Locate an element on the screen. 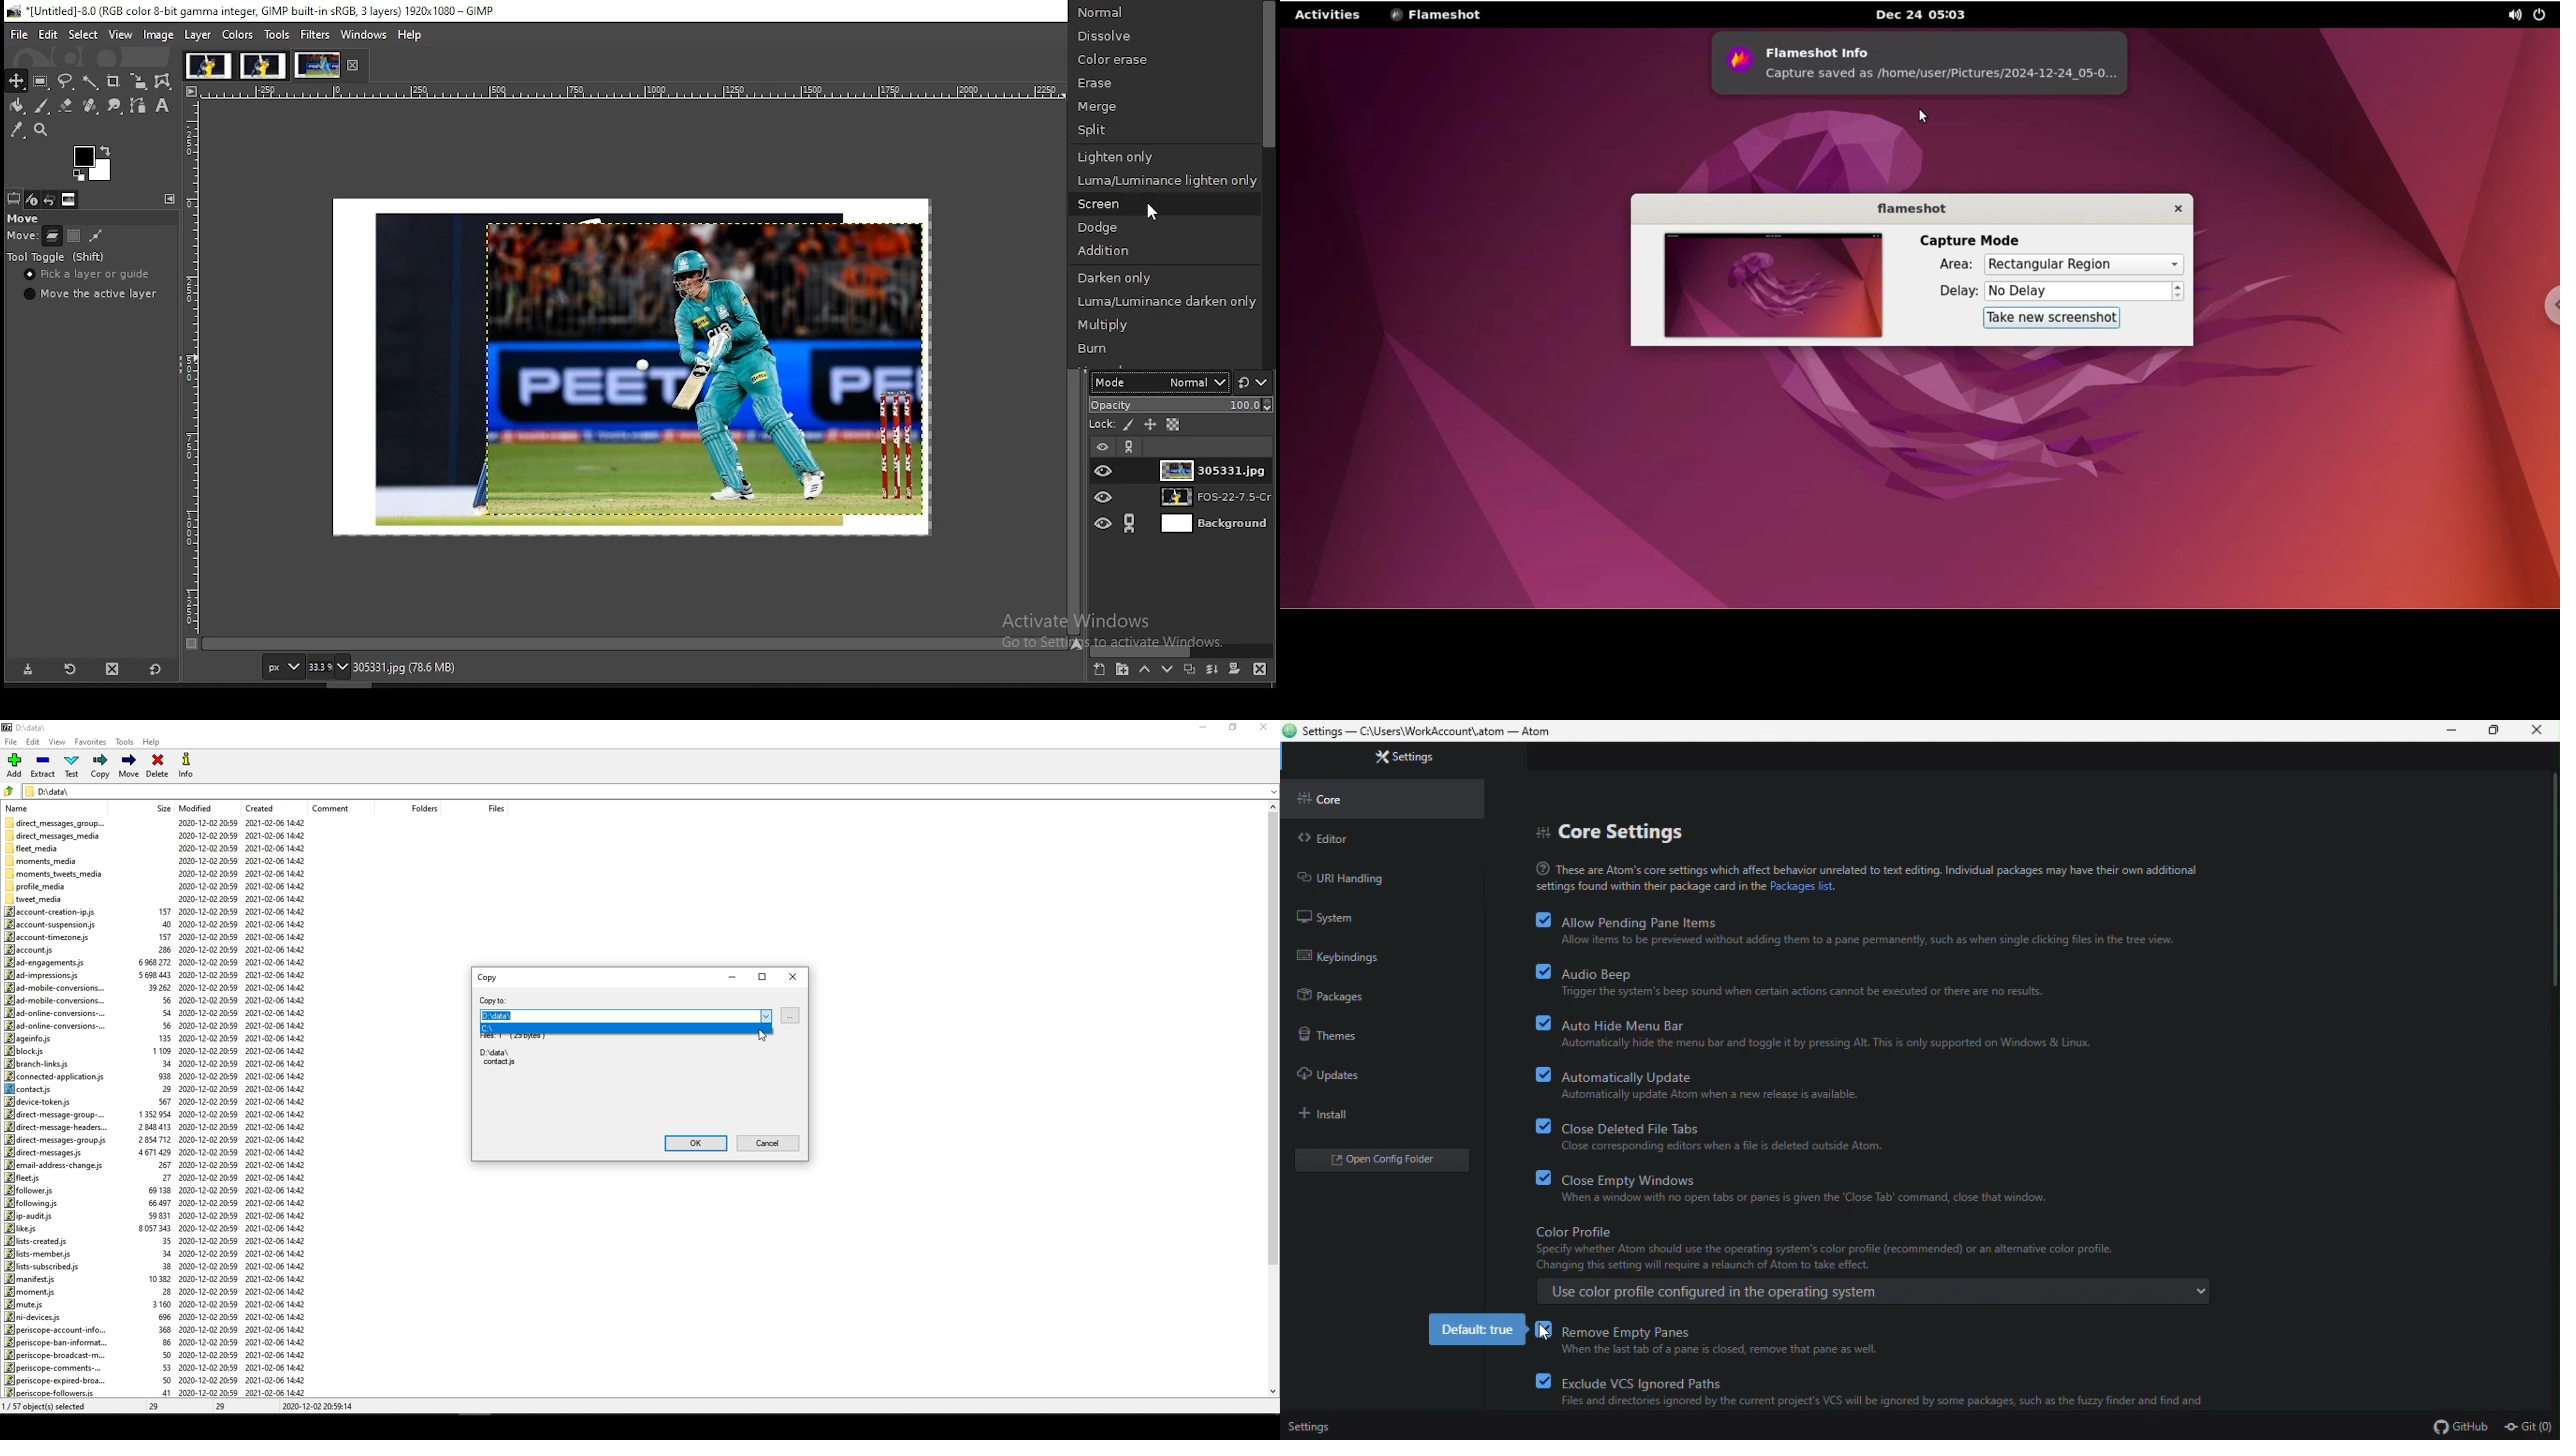  flameshot info is located at coordinates (1949, 46).